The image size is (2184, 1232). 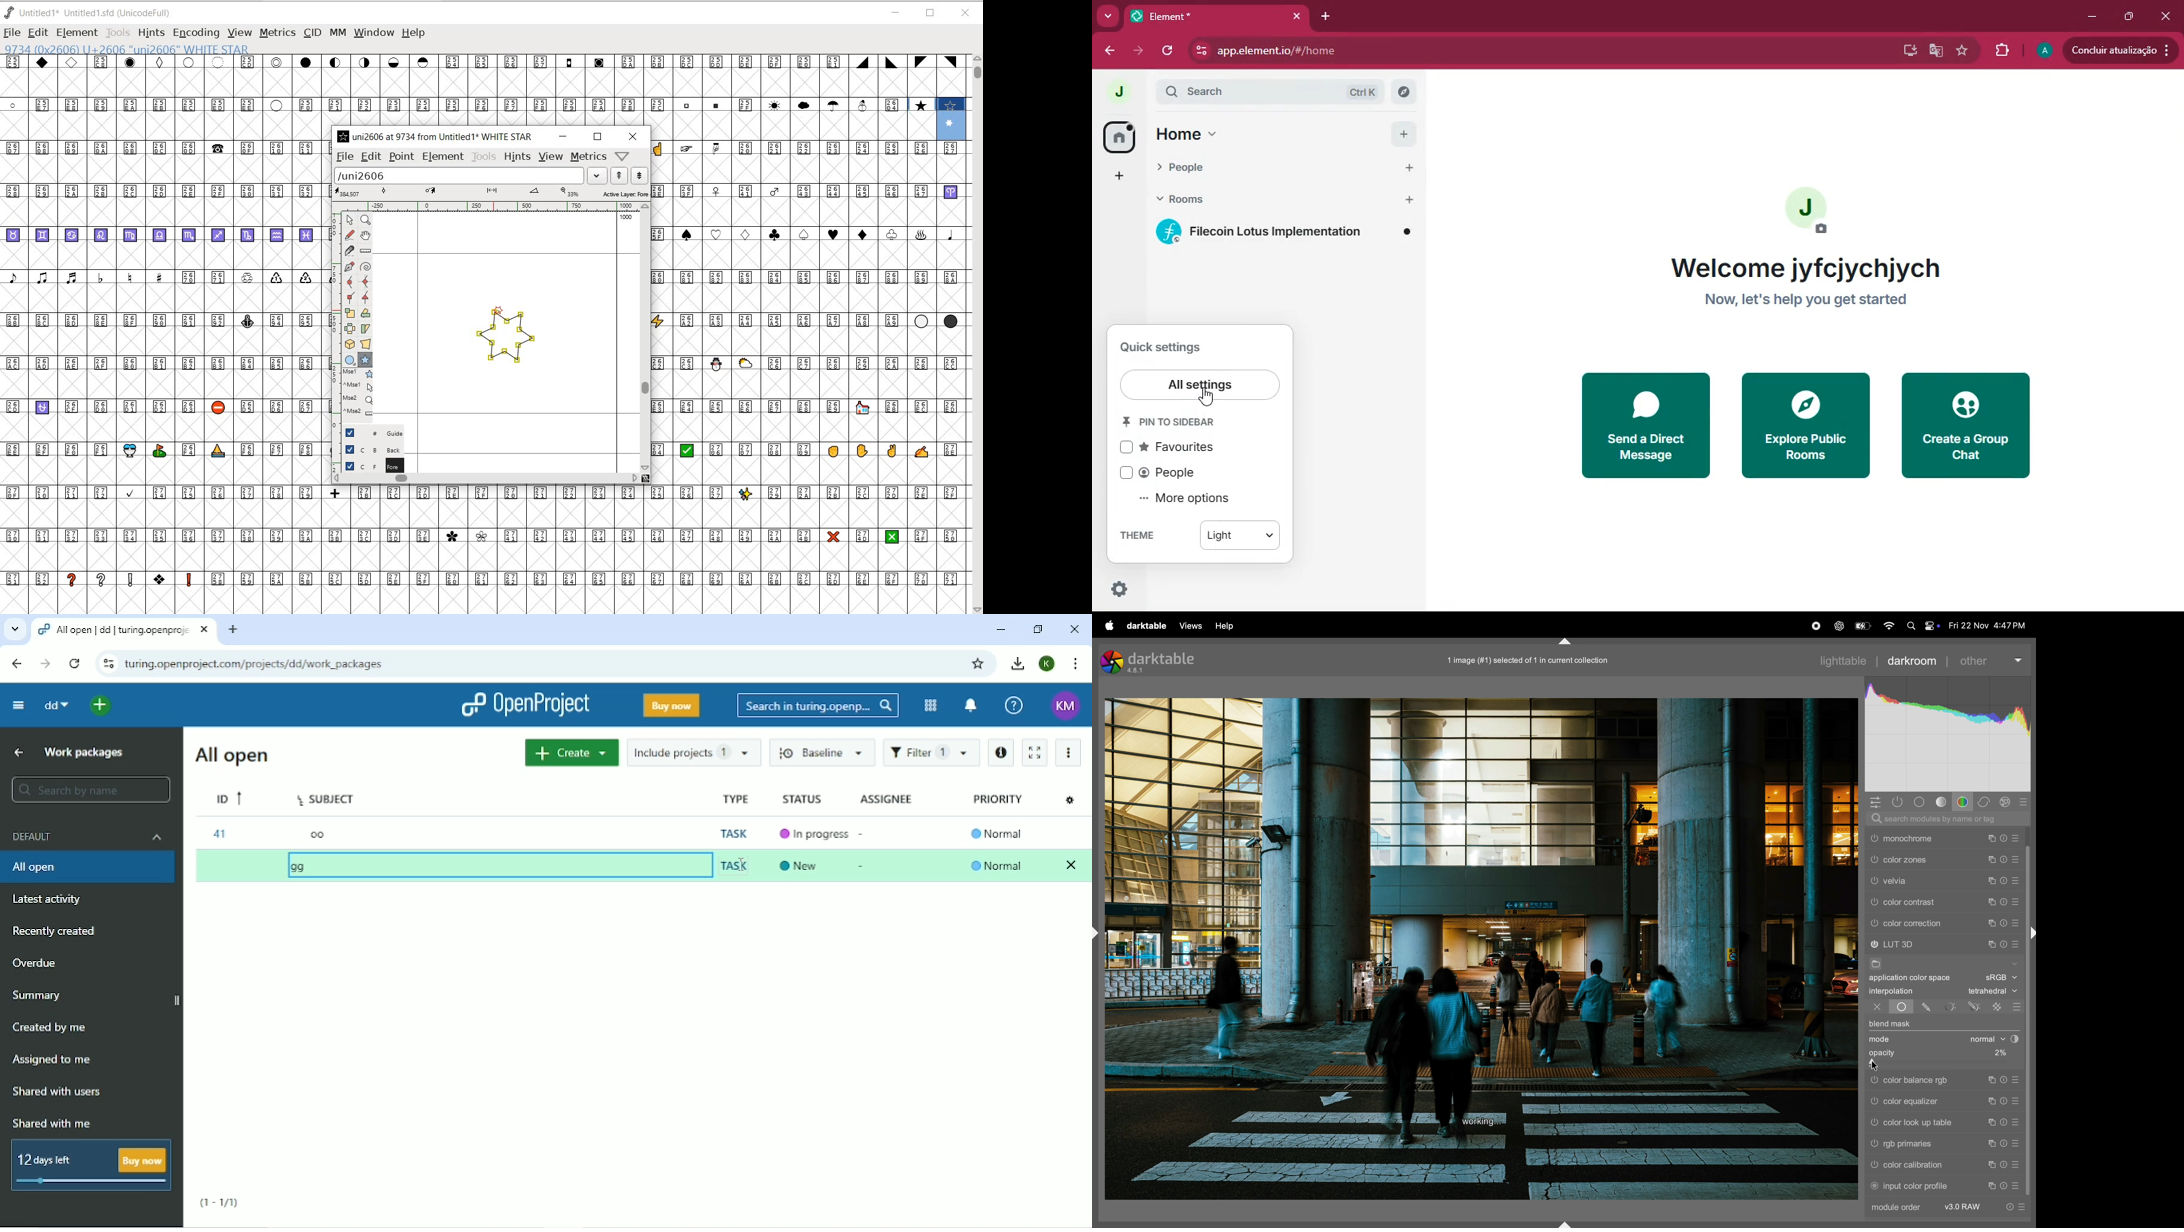 What do you see at coordinates (1116, 591) in the screenshot?
I see `settings` at bounding box center [1116, 591].